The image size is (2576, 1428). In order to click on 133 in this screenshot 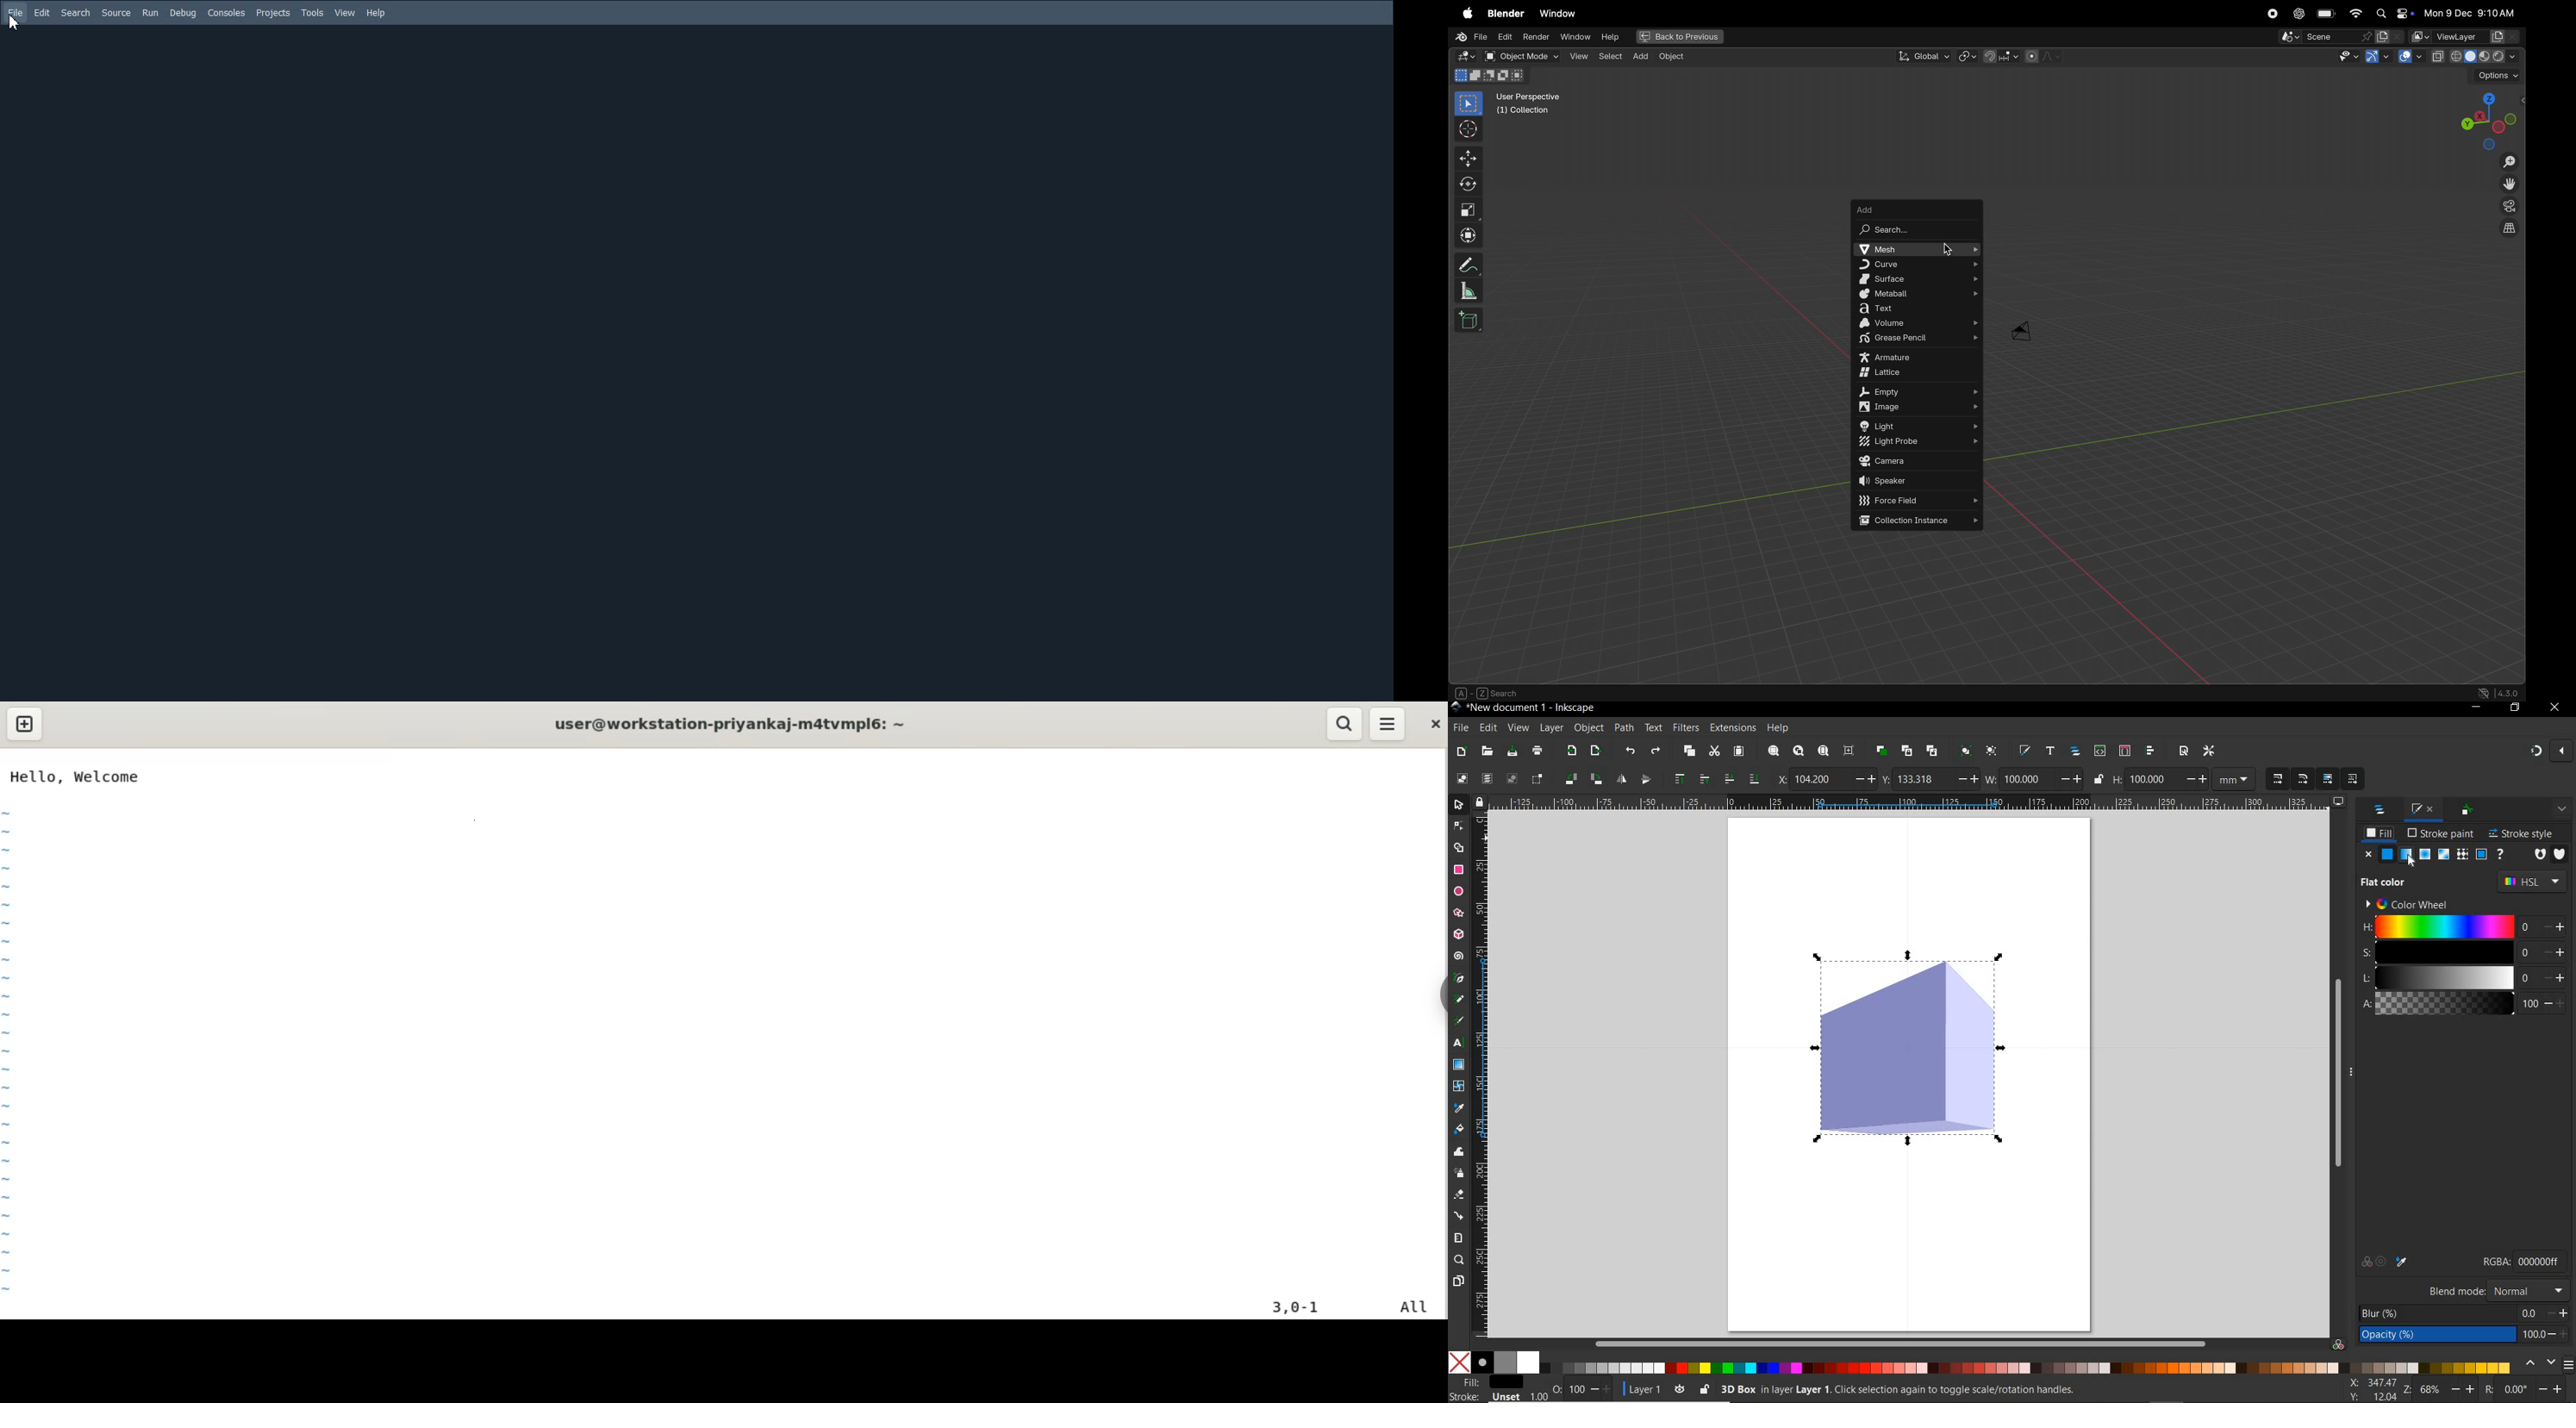, I will do `click(1923, 779)`.